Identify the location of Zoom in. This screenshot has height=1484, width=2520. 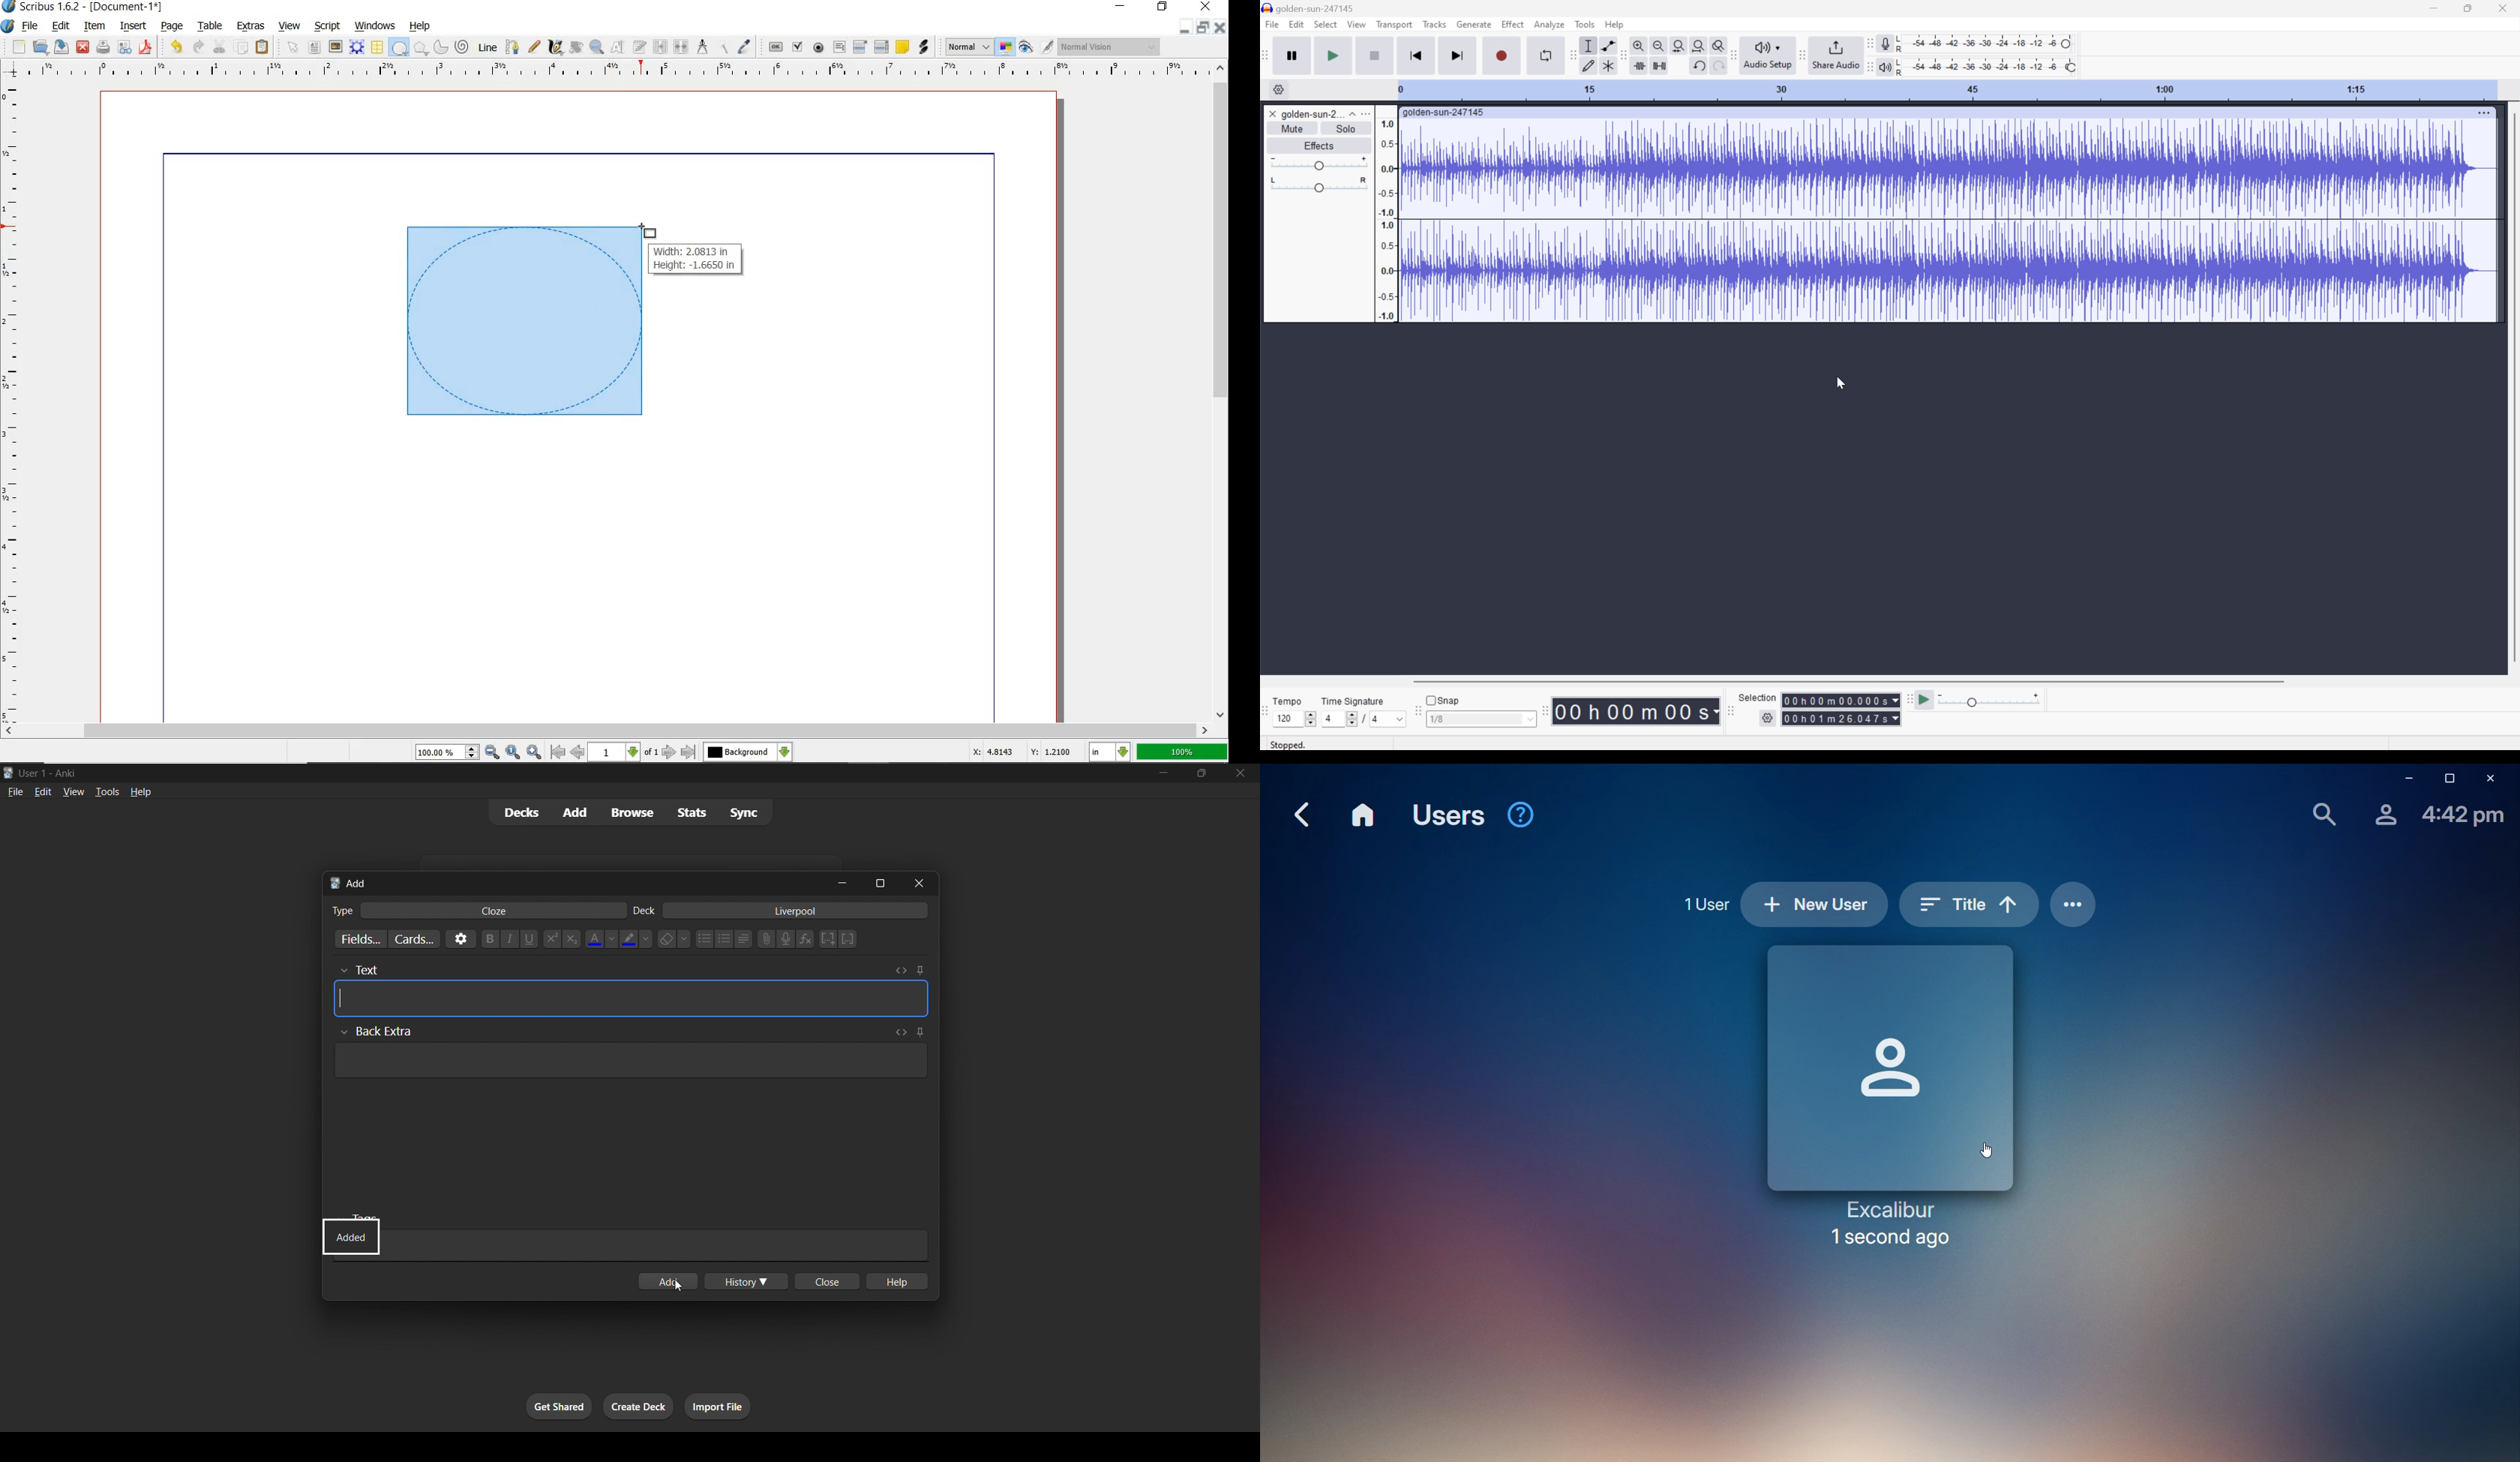
(1640, 43).